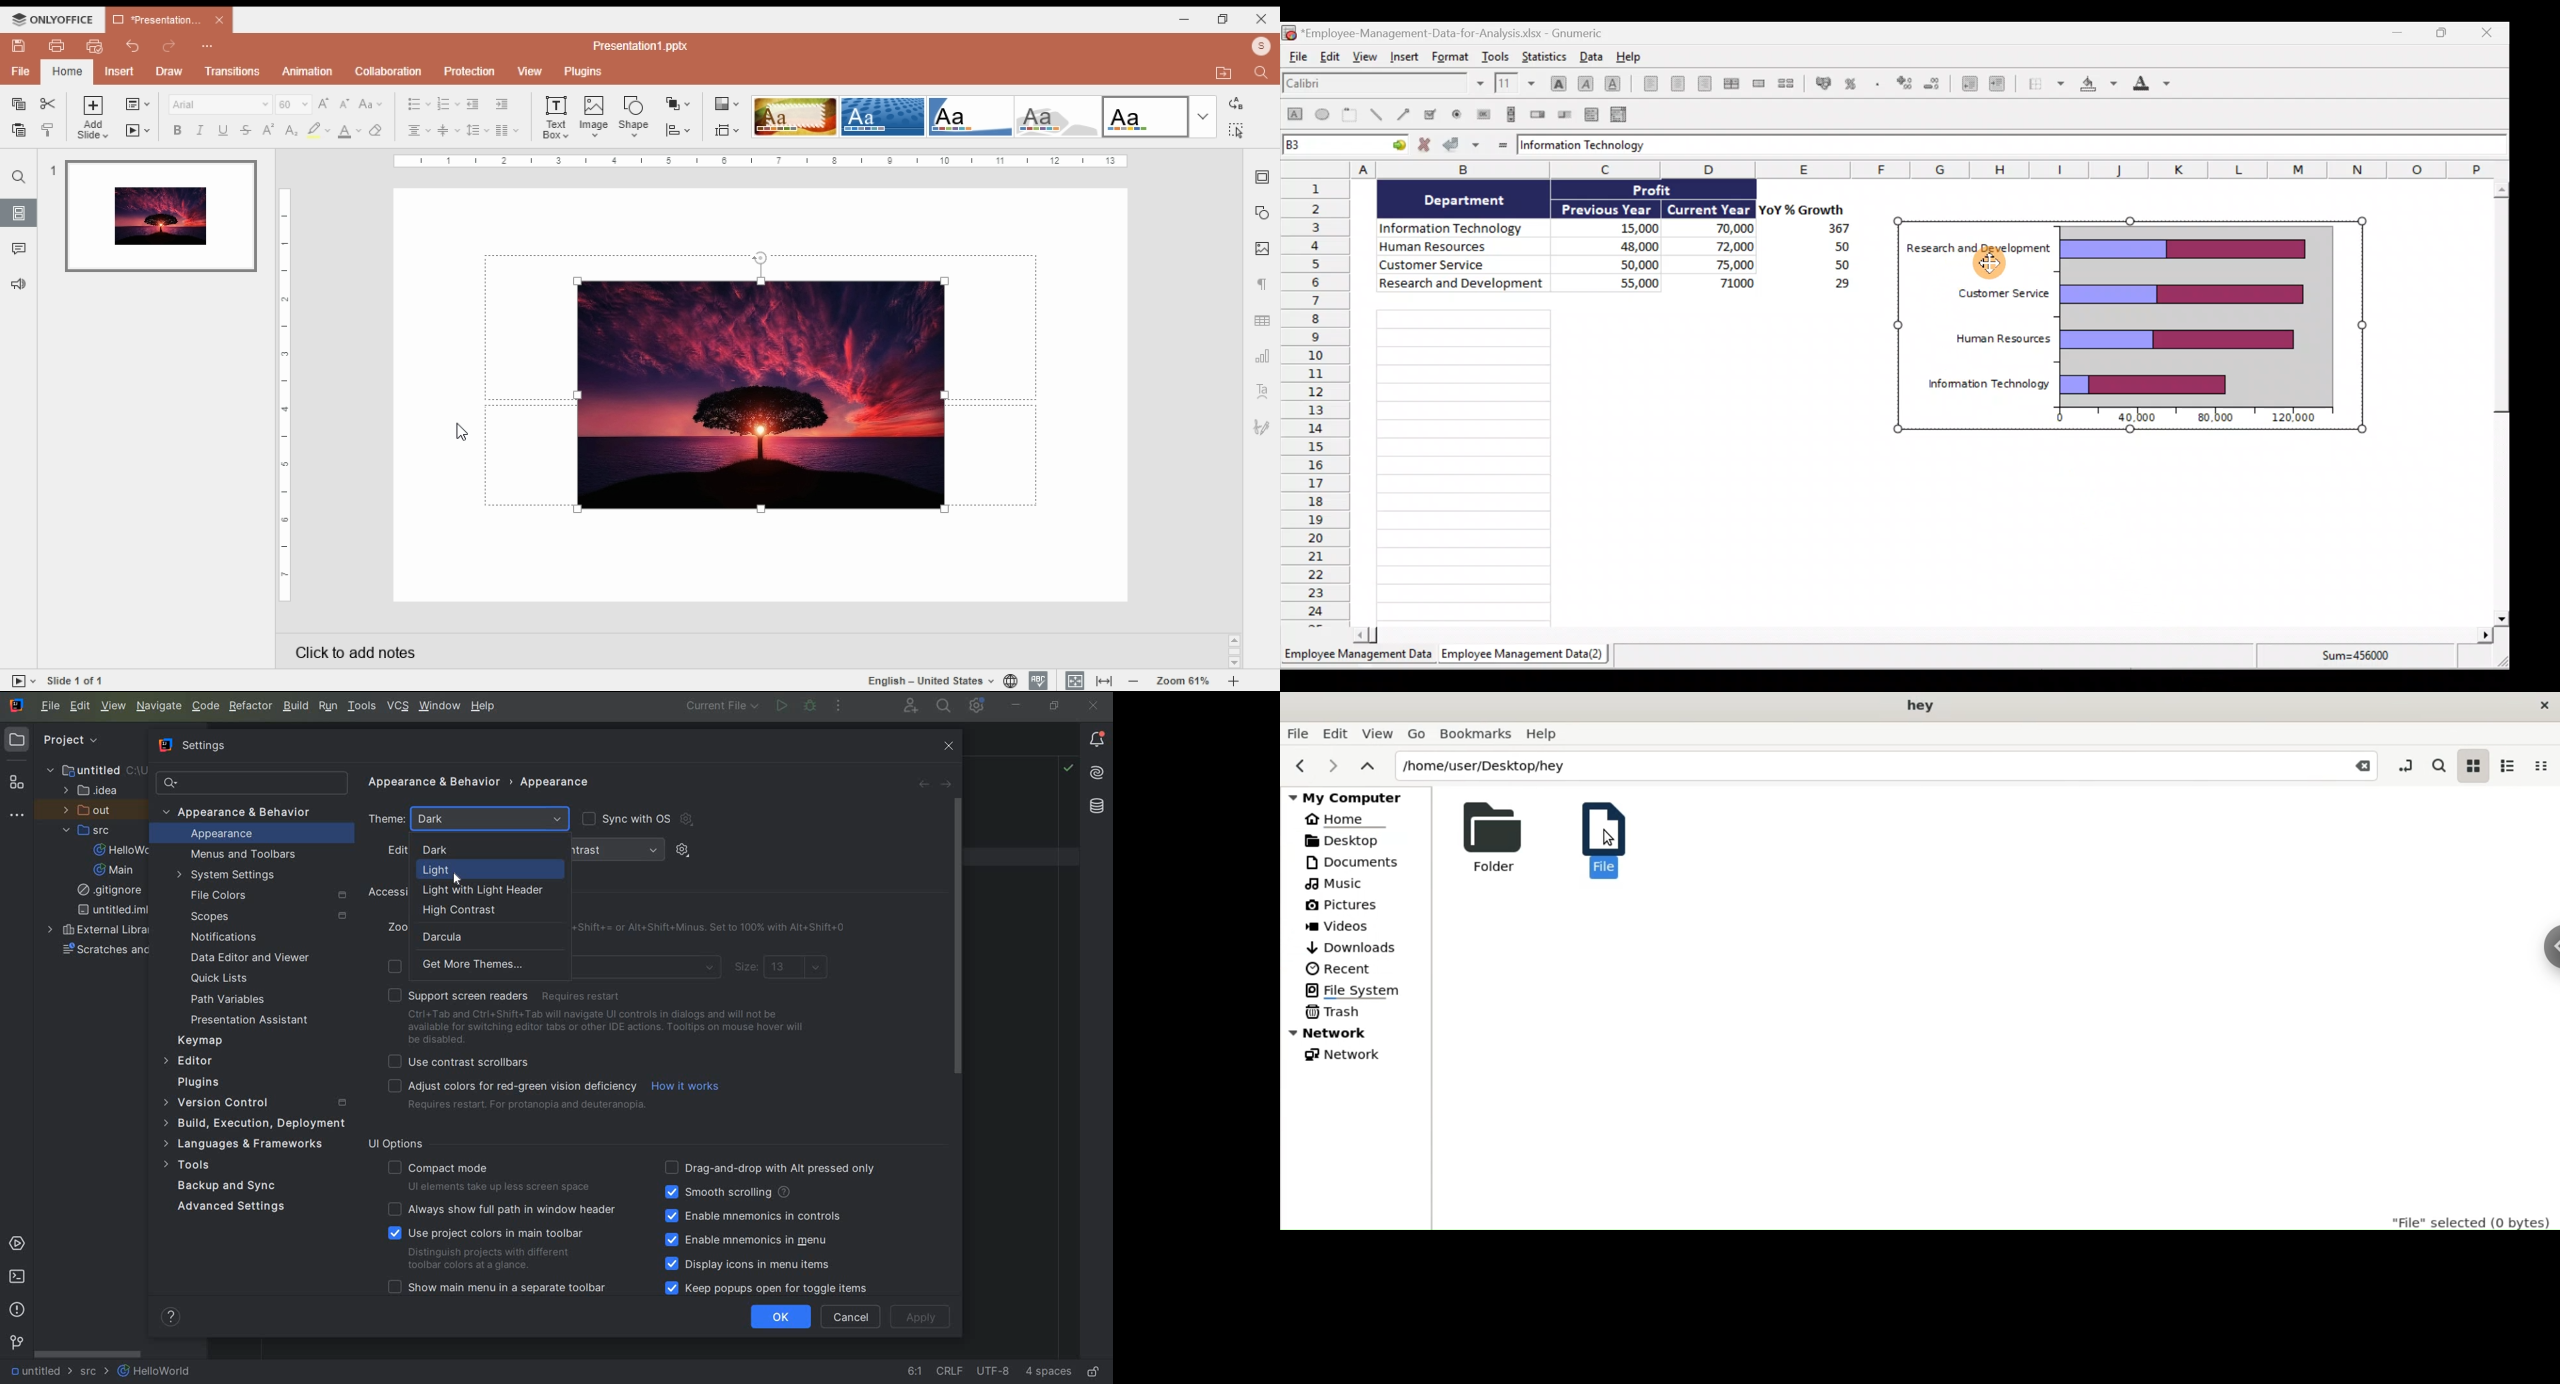 Image resolution: width=2576 pixels, height=1400 pixels. I want to click on 55,000, so click(1623, 282).